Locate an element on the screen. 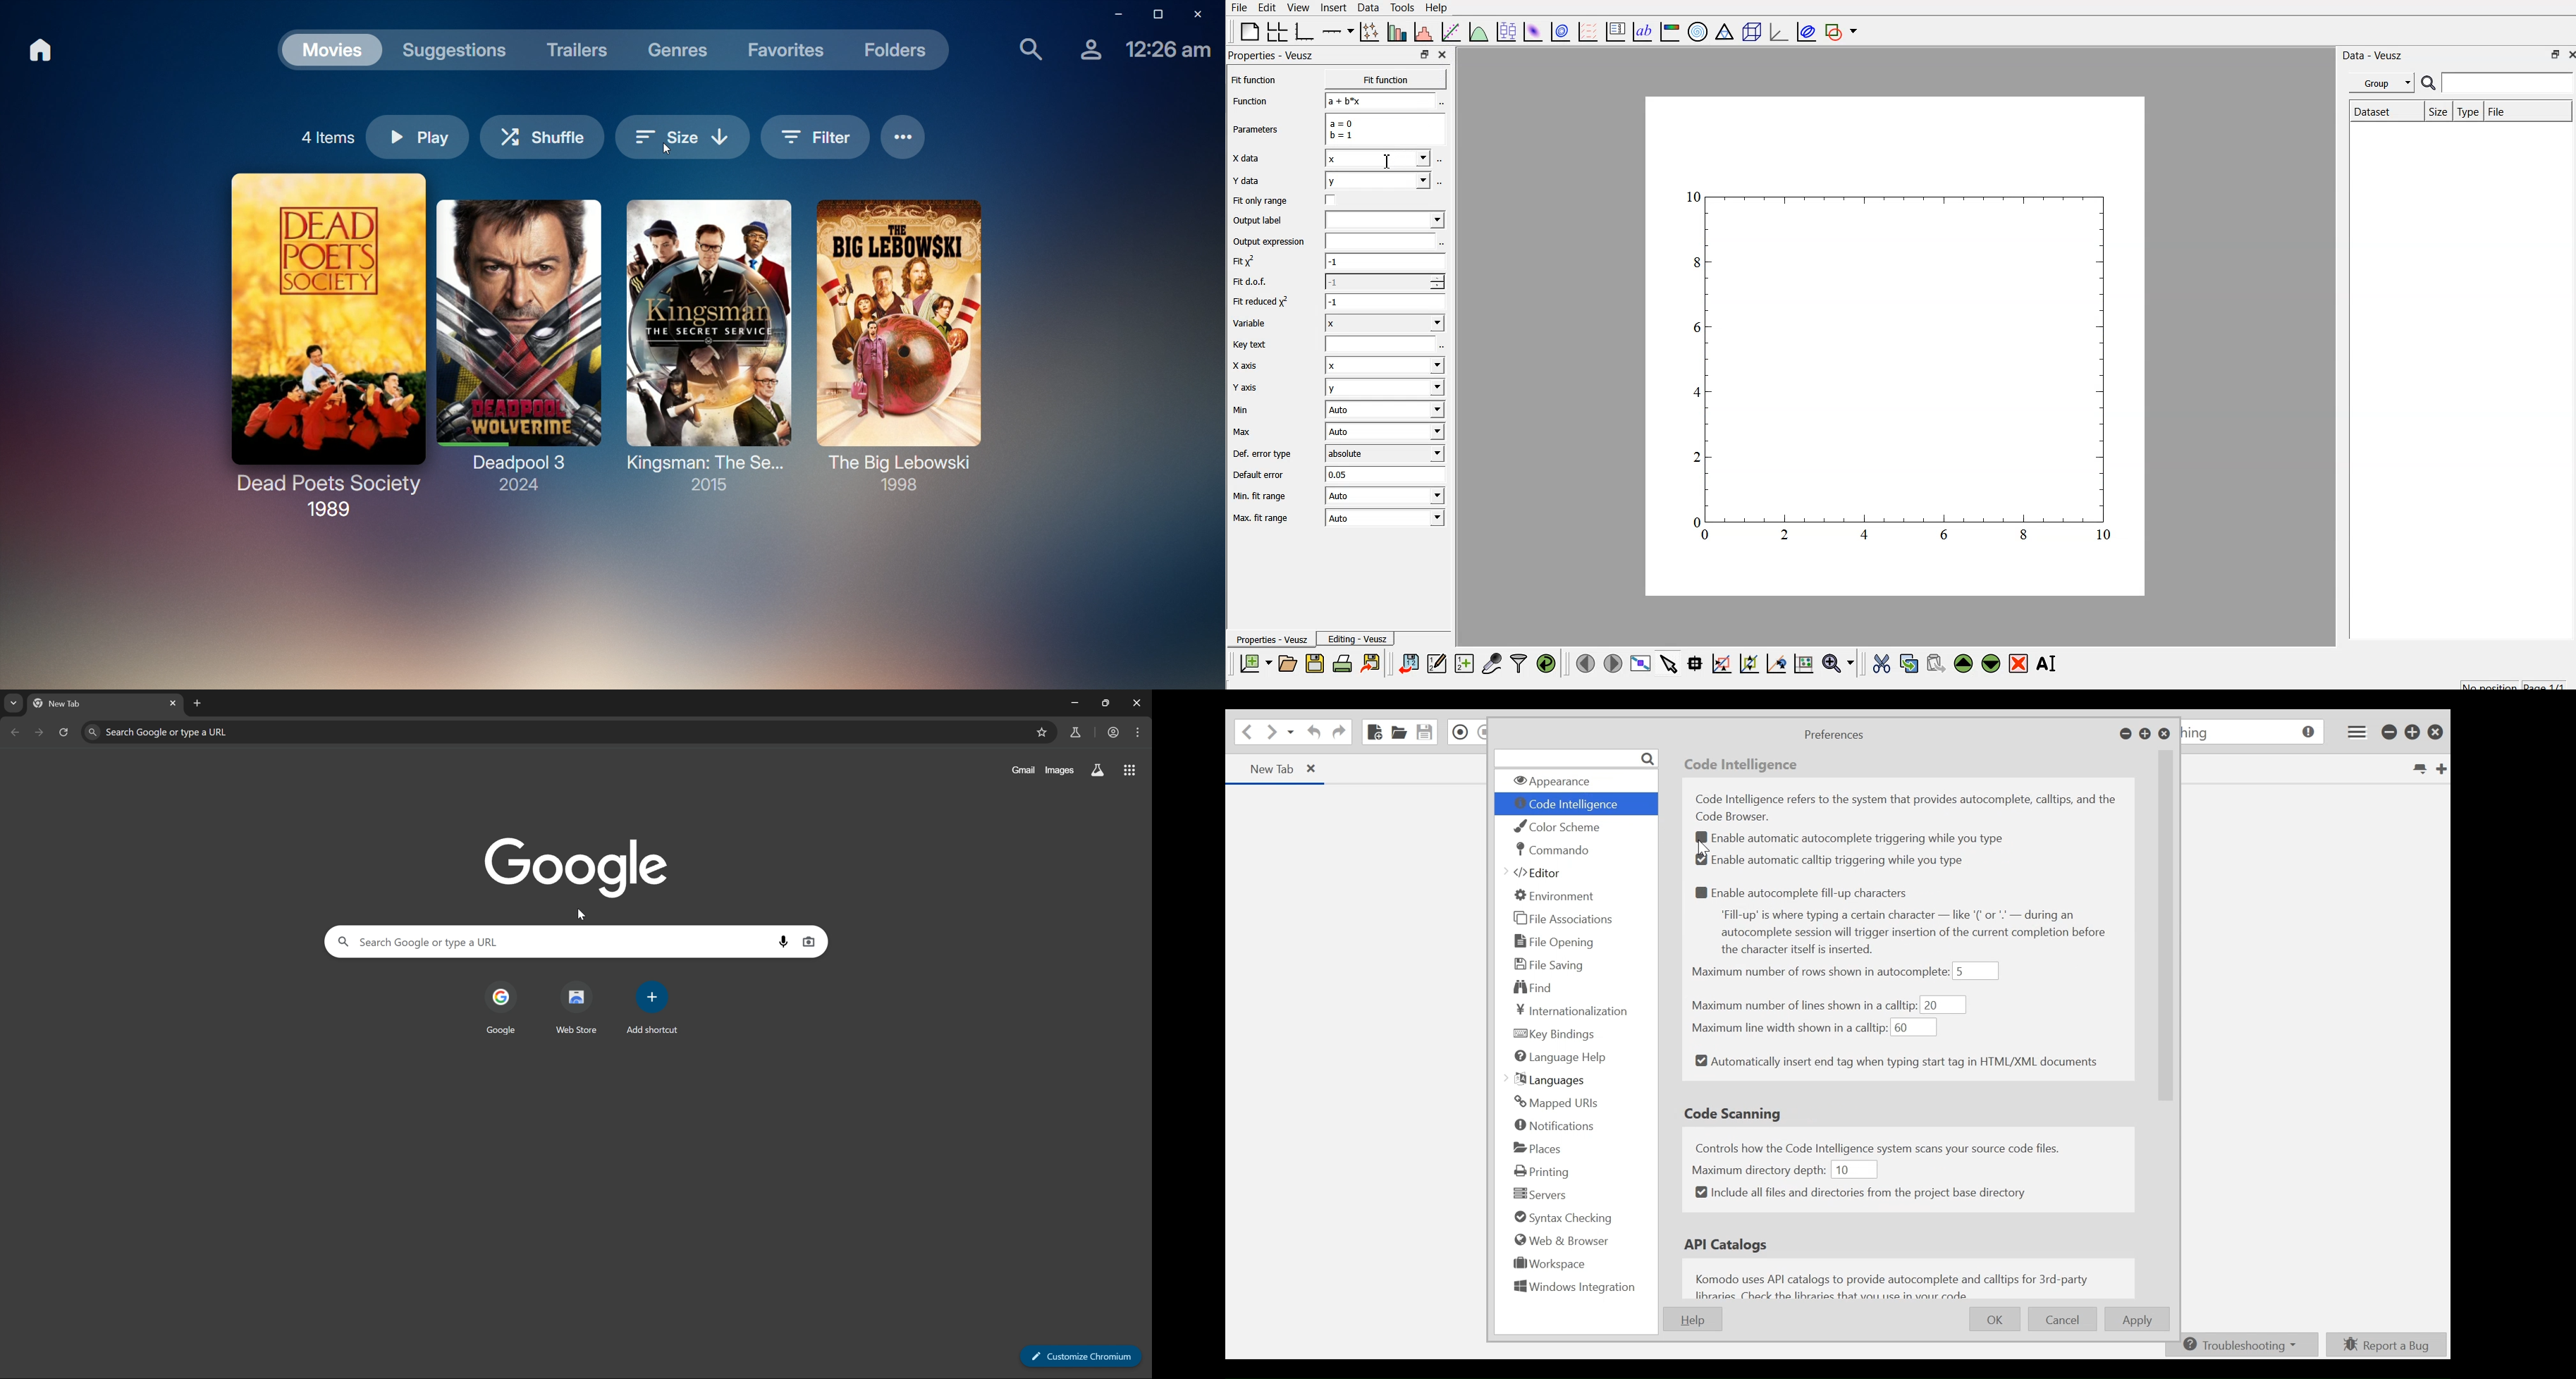 The image size is (2576, 1400). search labs is located at coordinates (1098, 770).